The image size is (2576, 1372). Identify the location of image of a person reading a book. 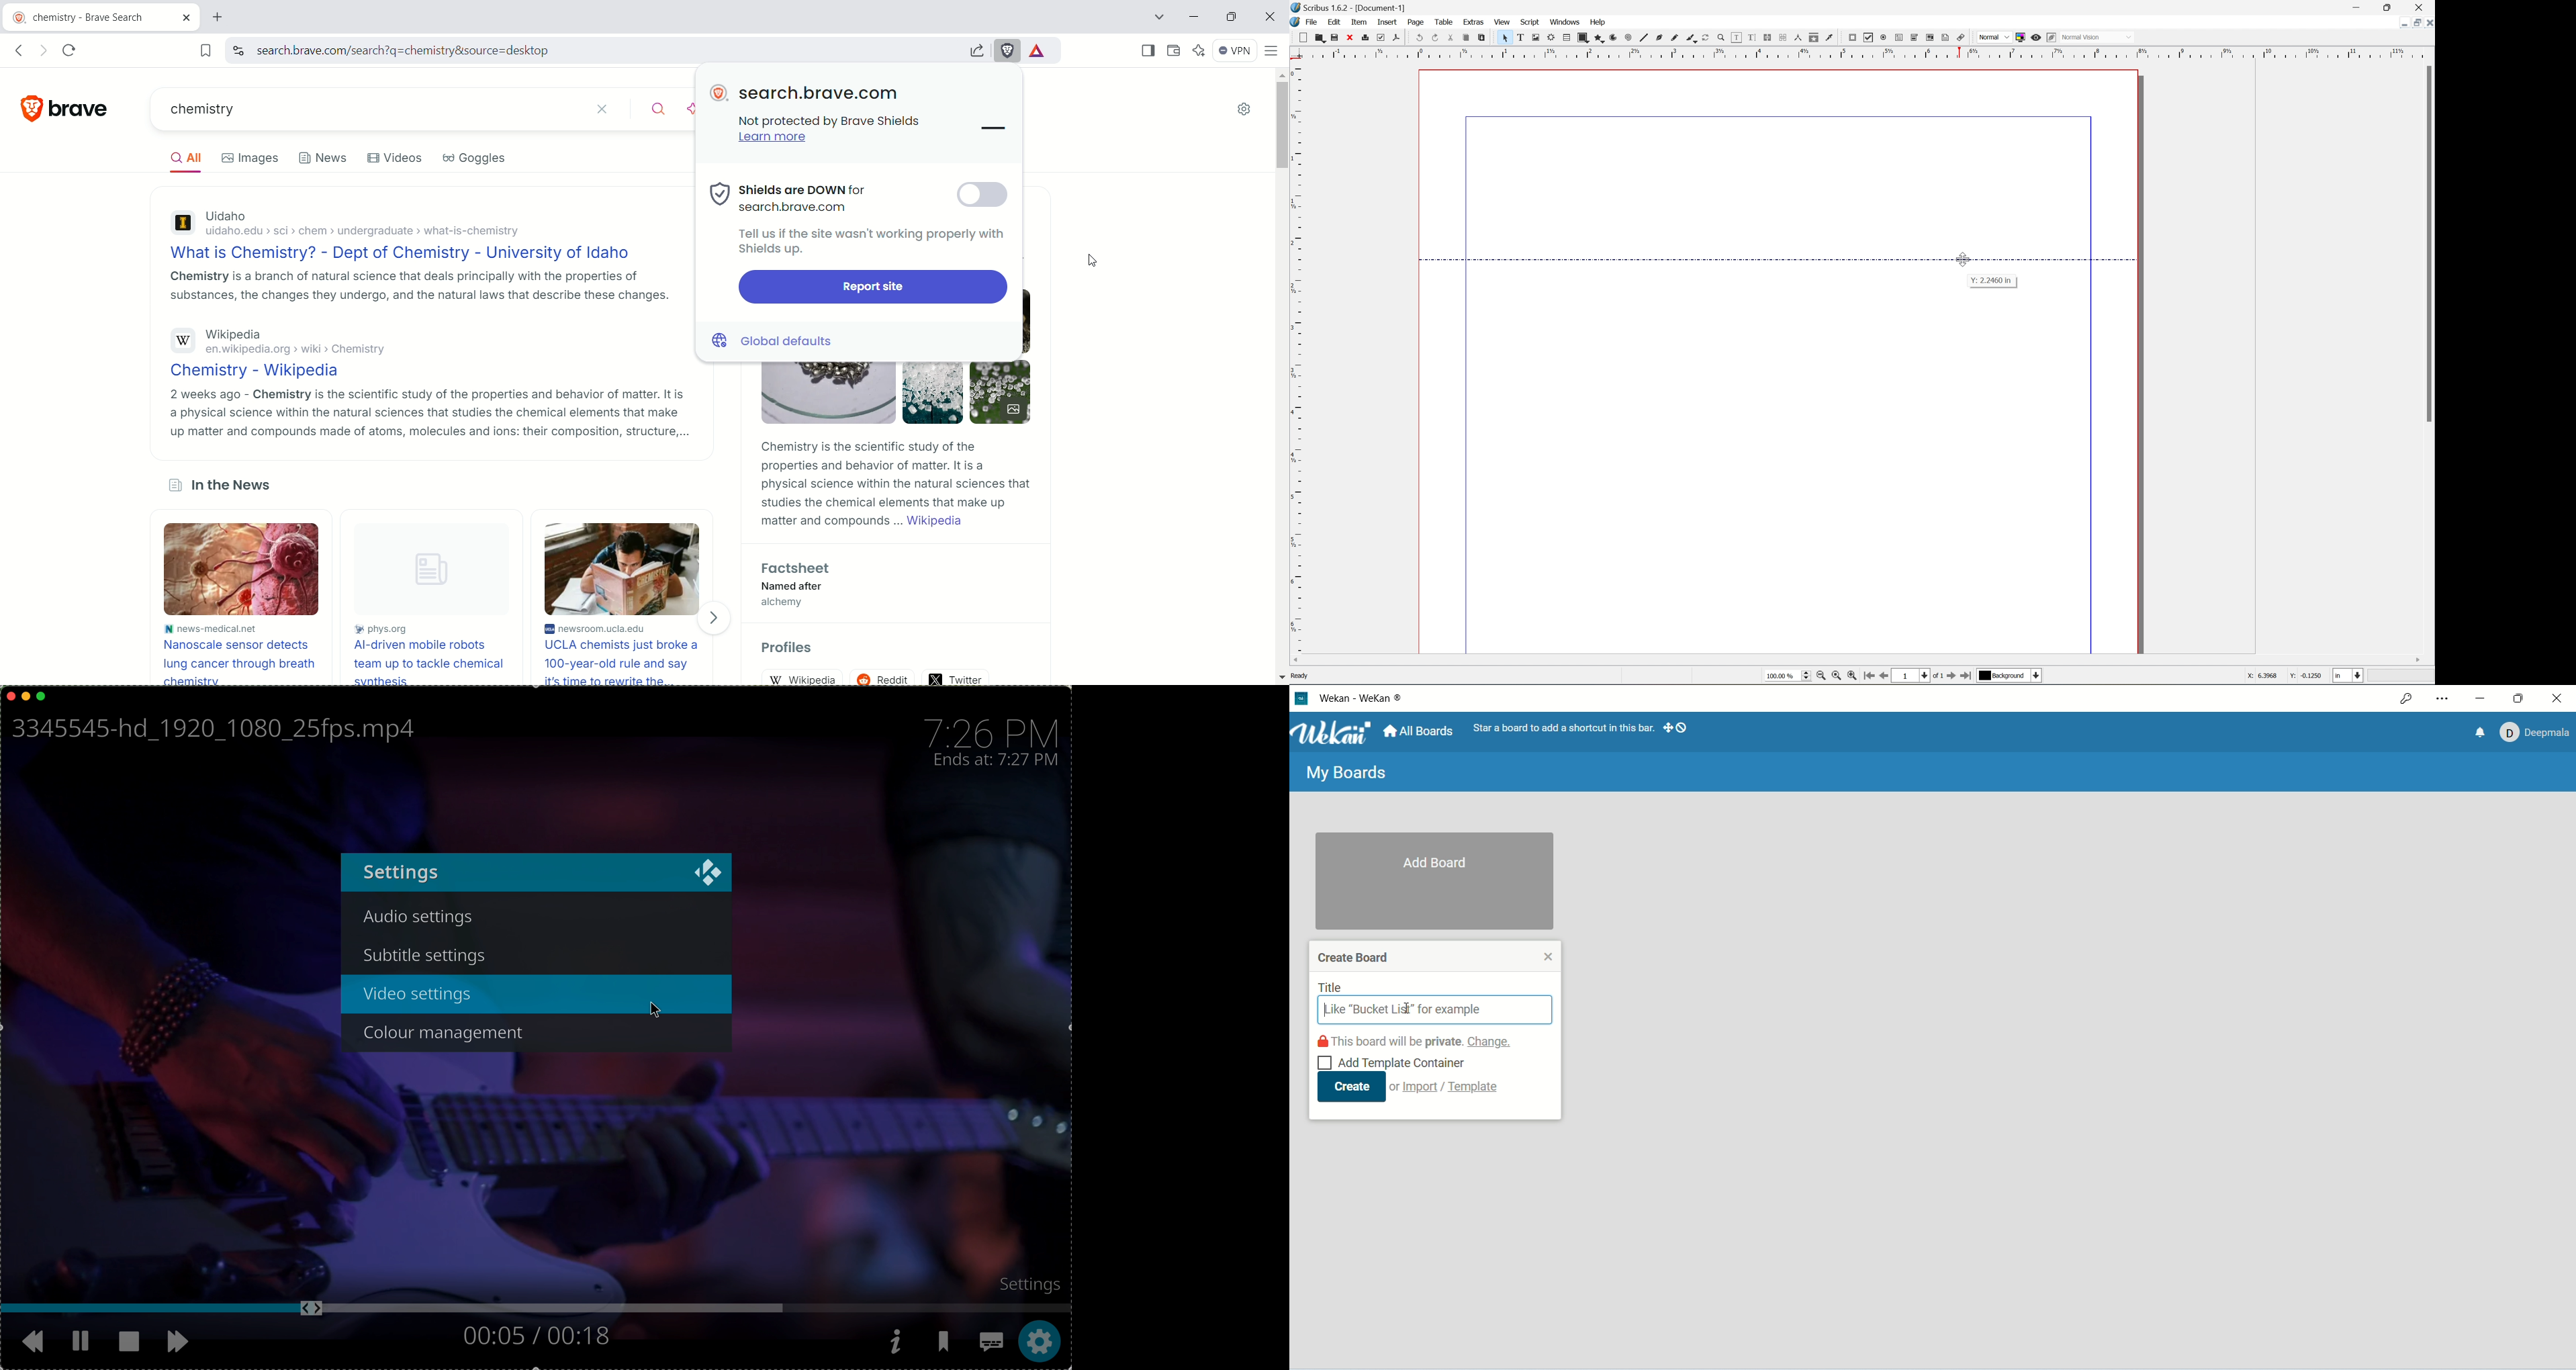
(624, 567).